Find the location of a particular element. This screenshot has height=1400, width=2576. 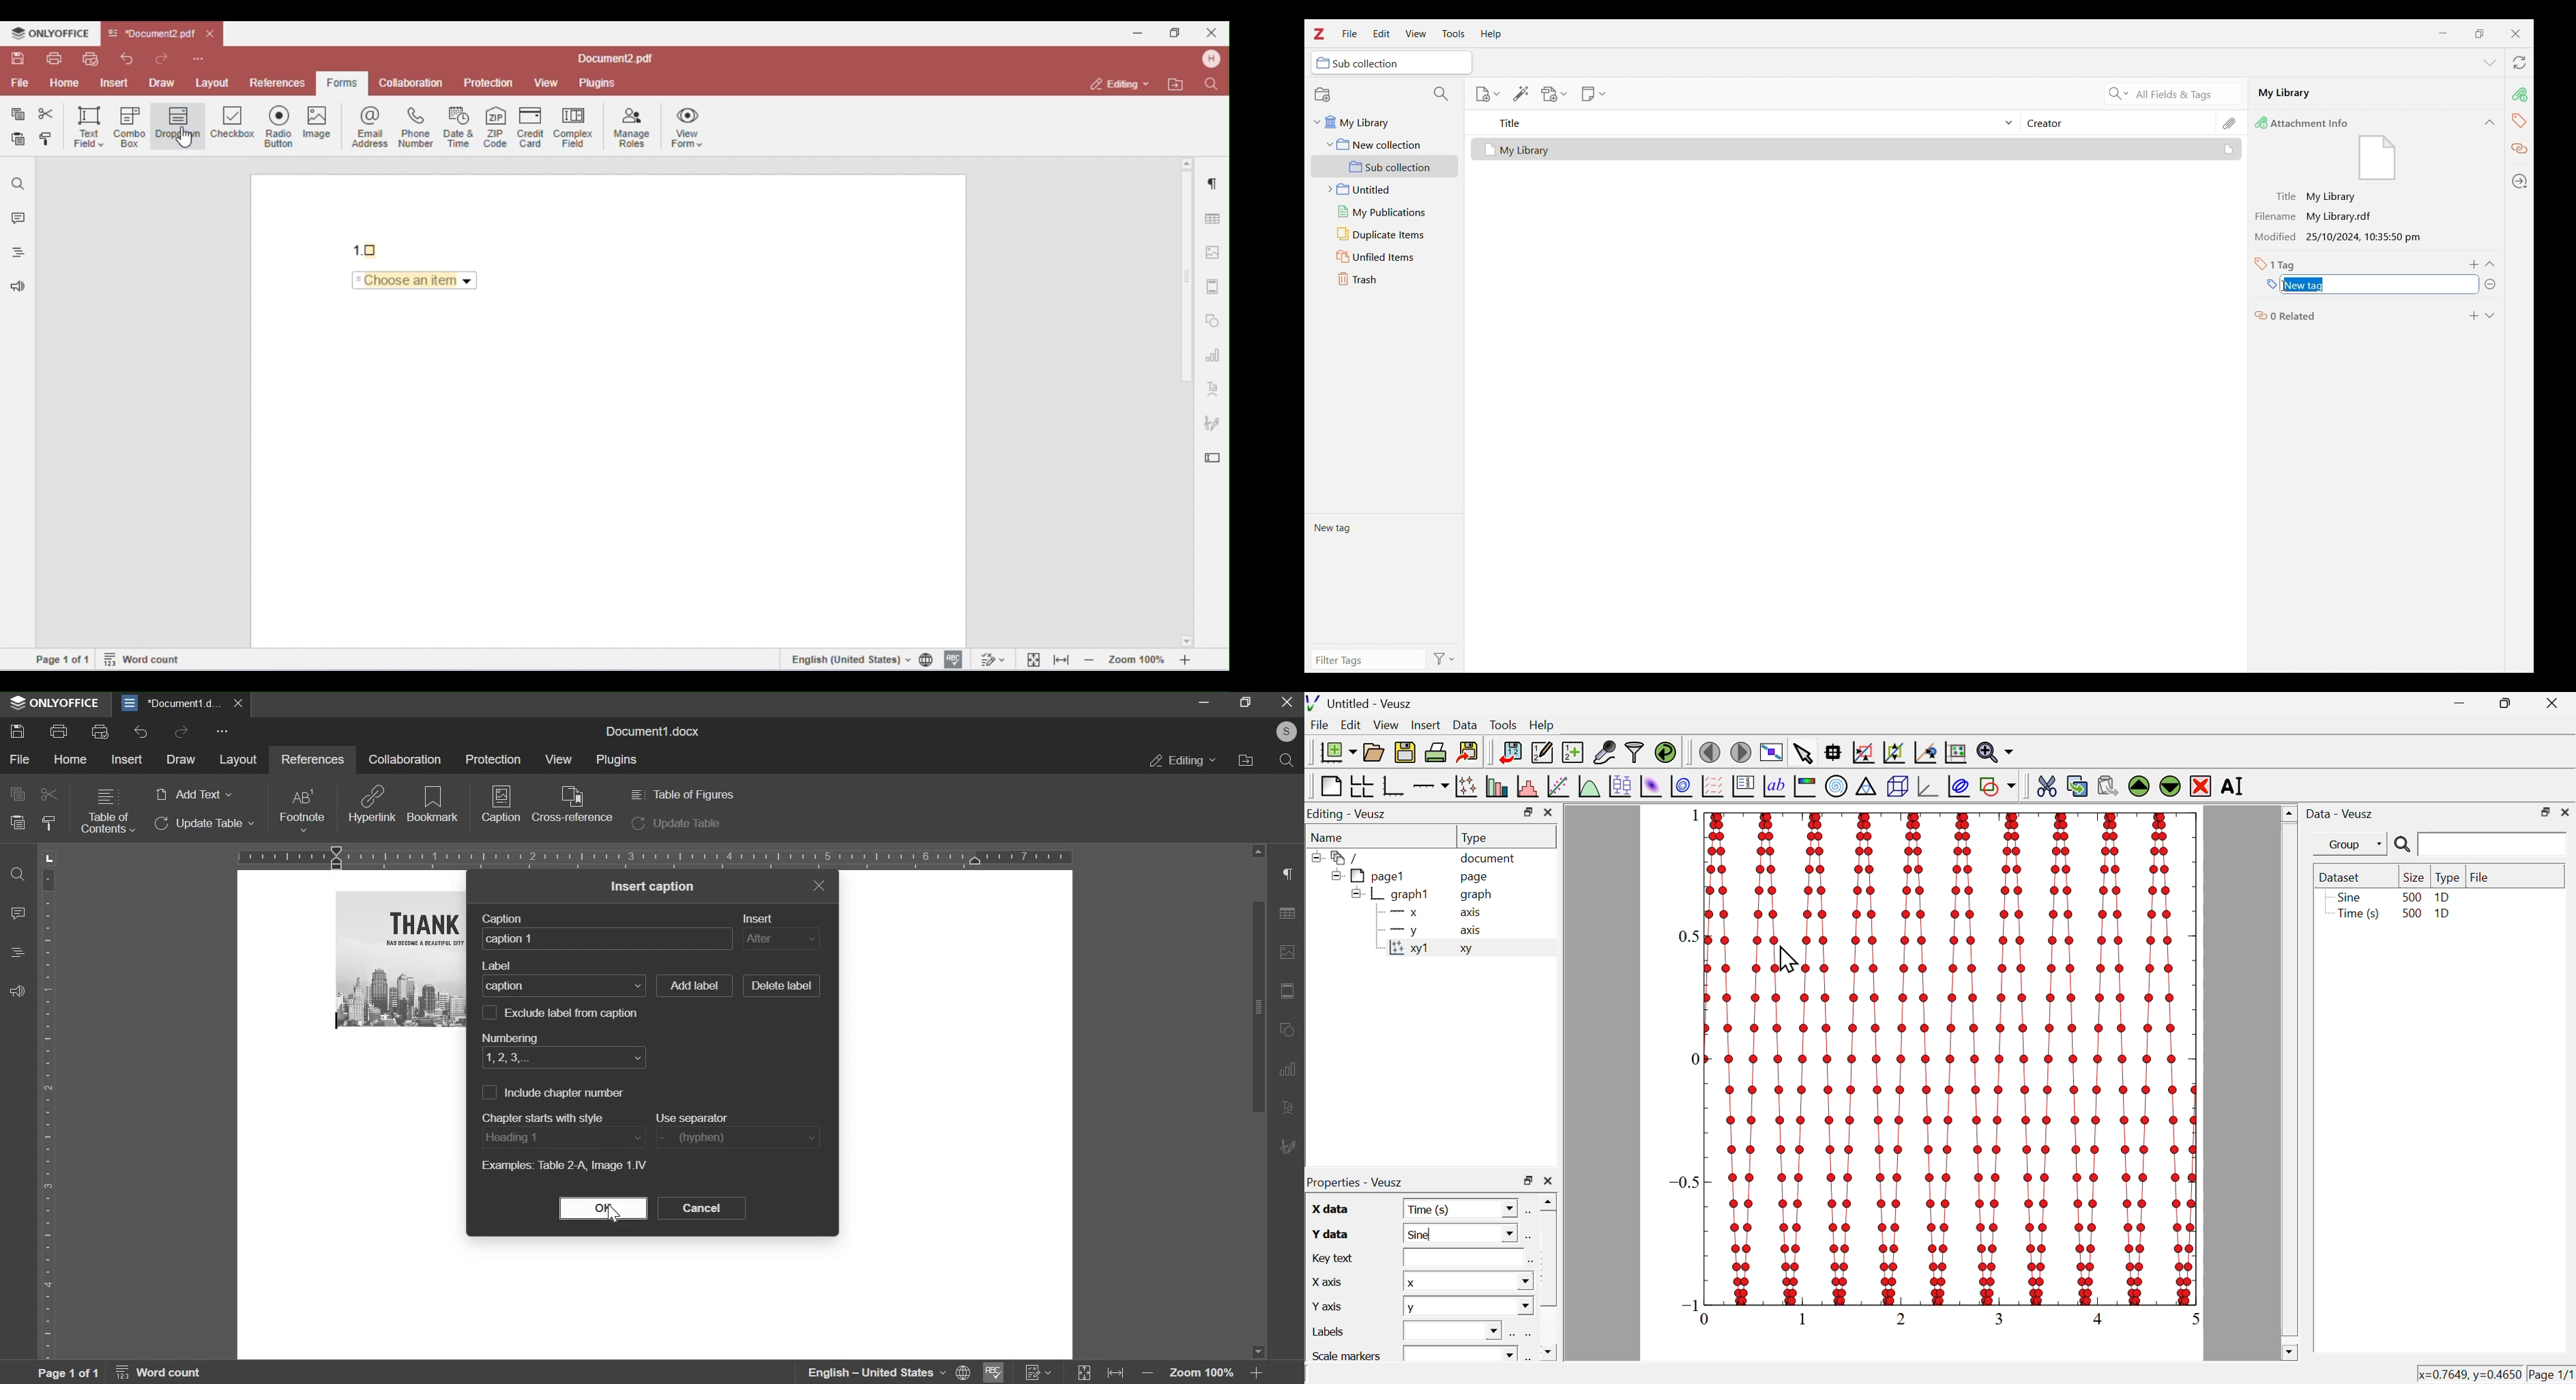

Attachments is located at coordinates (2231, 123).